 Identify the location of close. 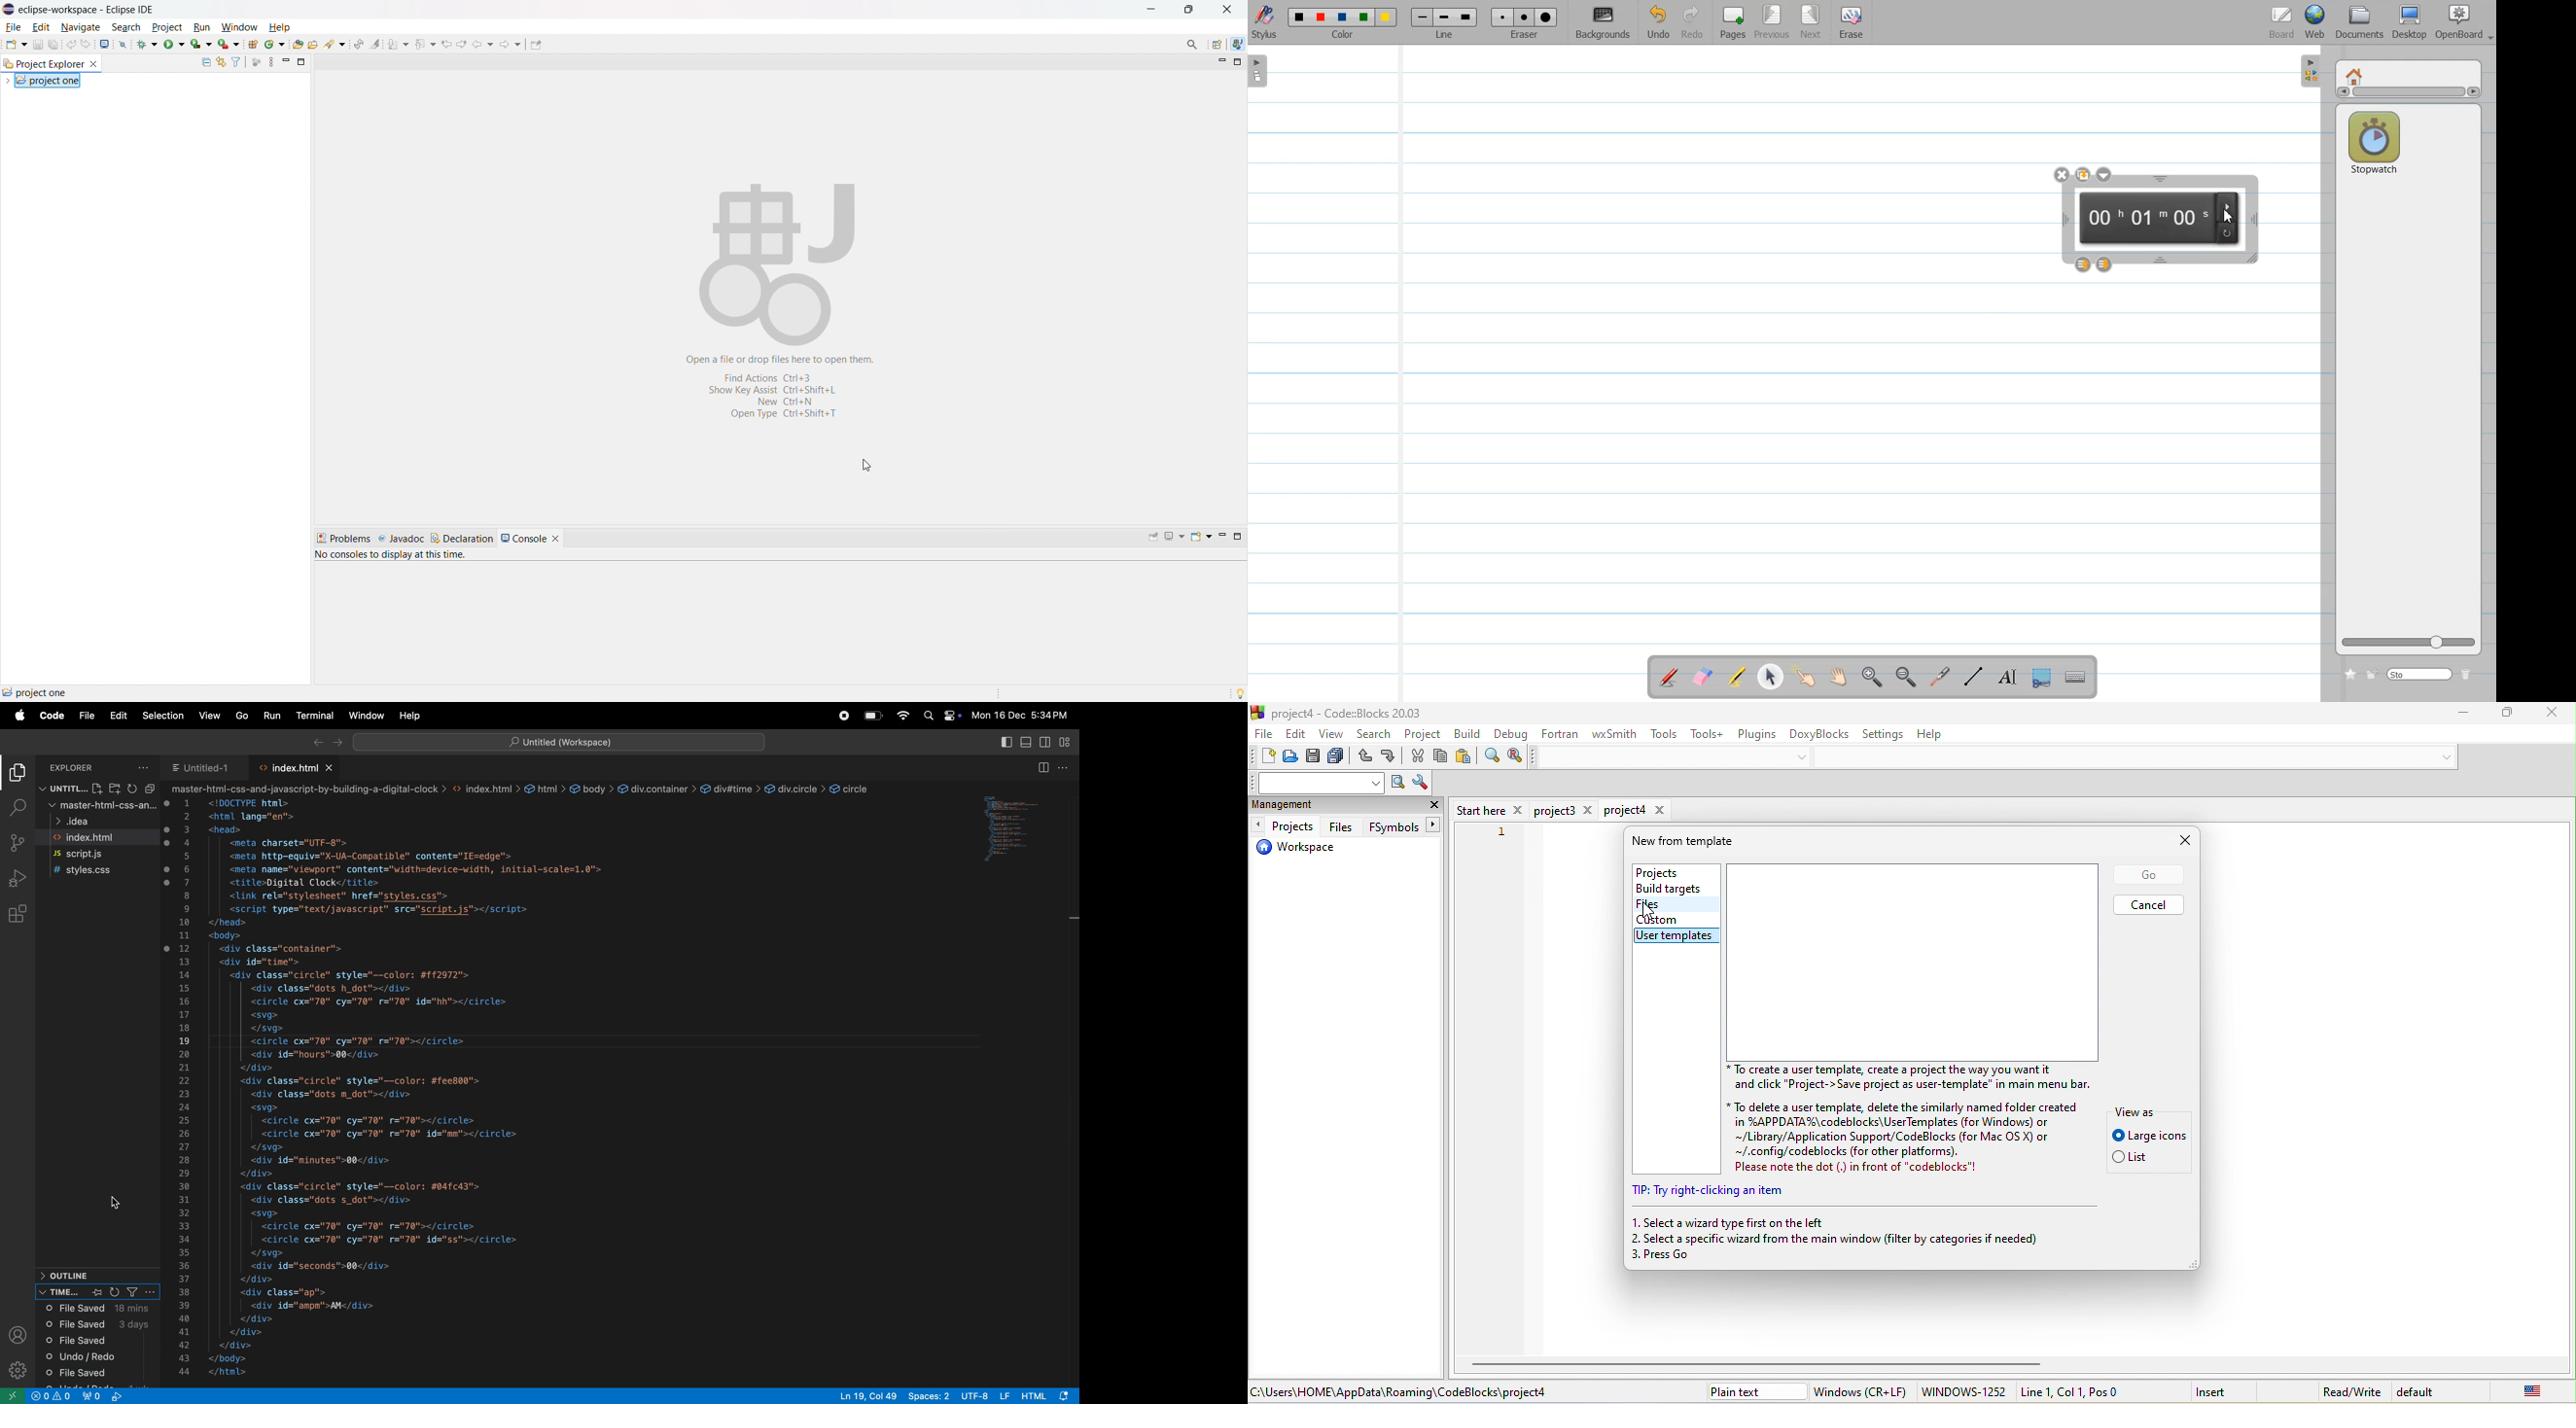
(2173, 841).